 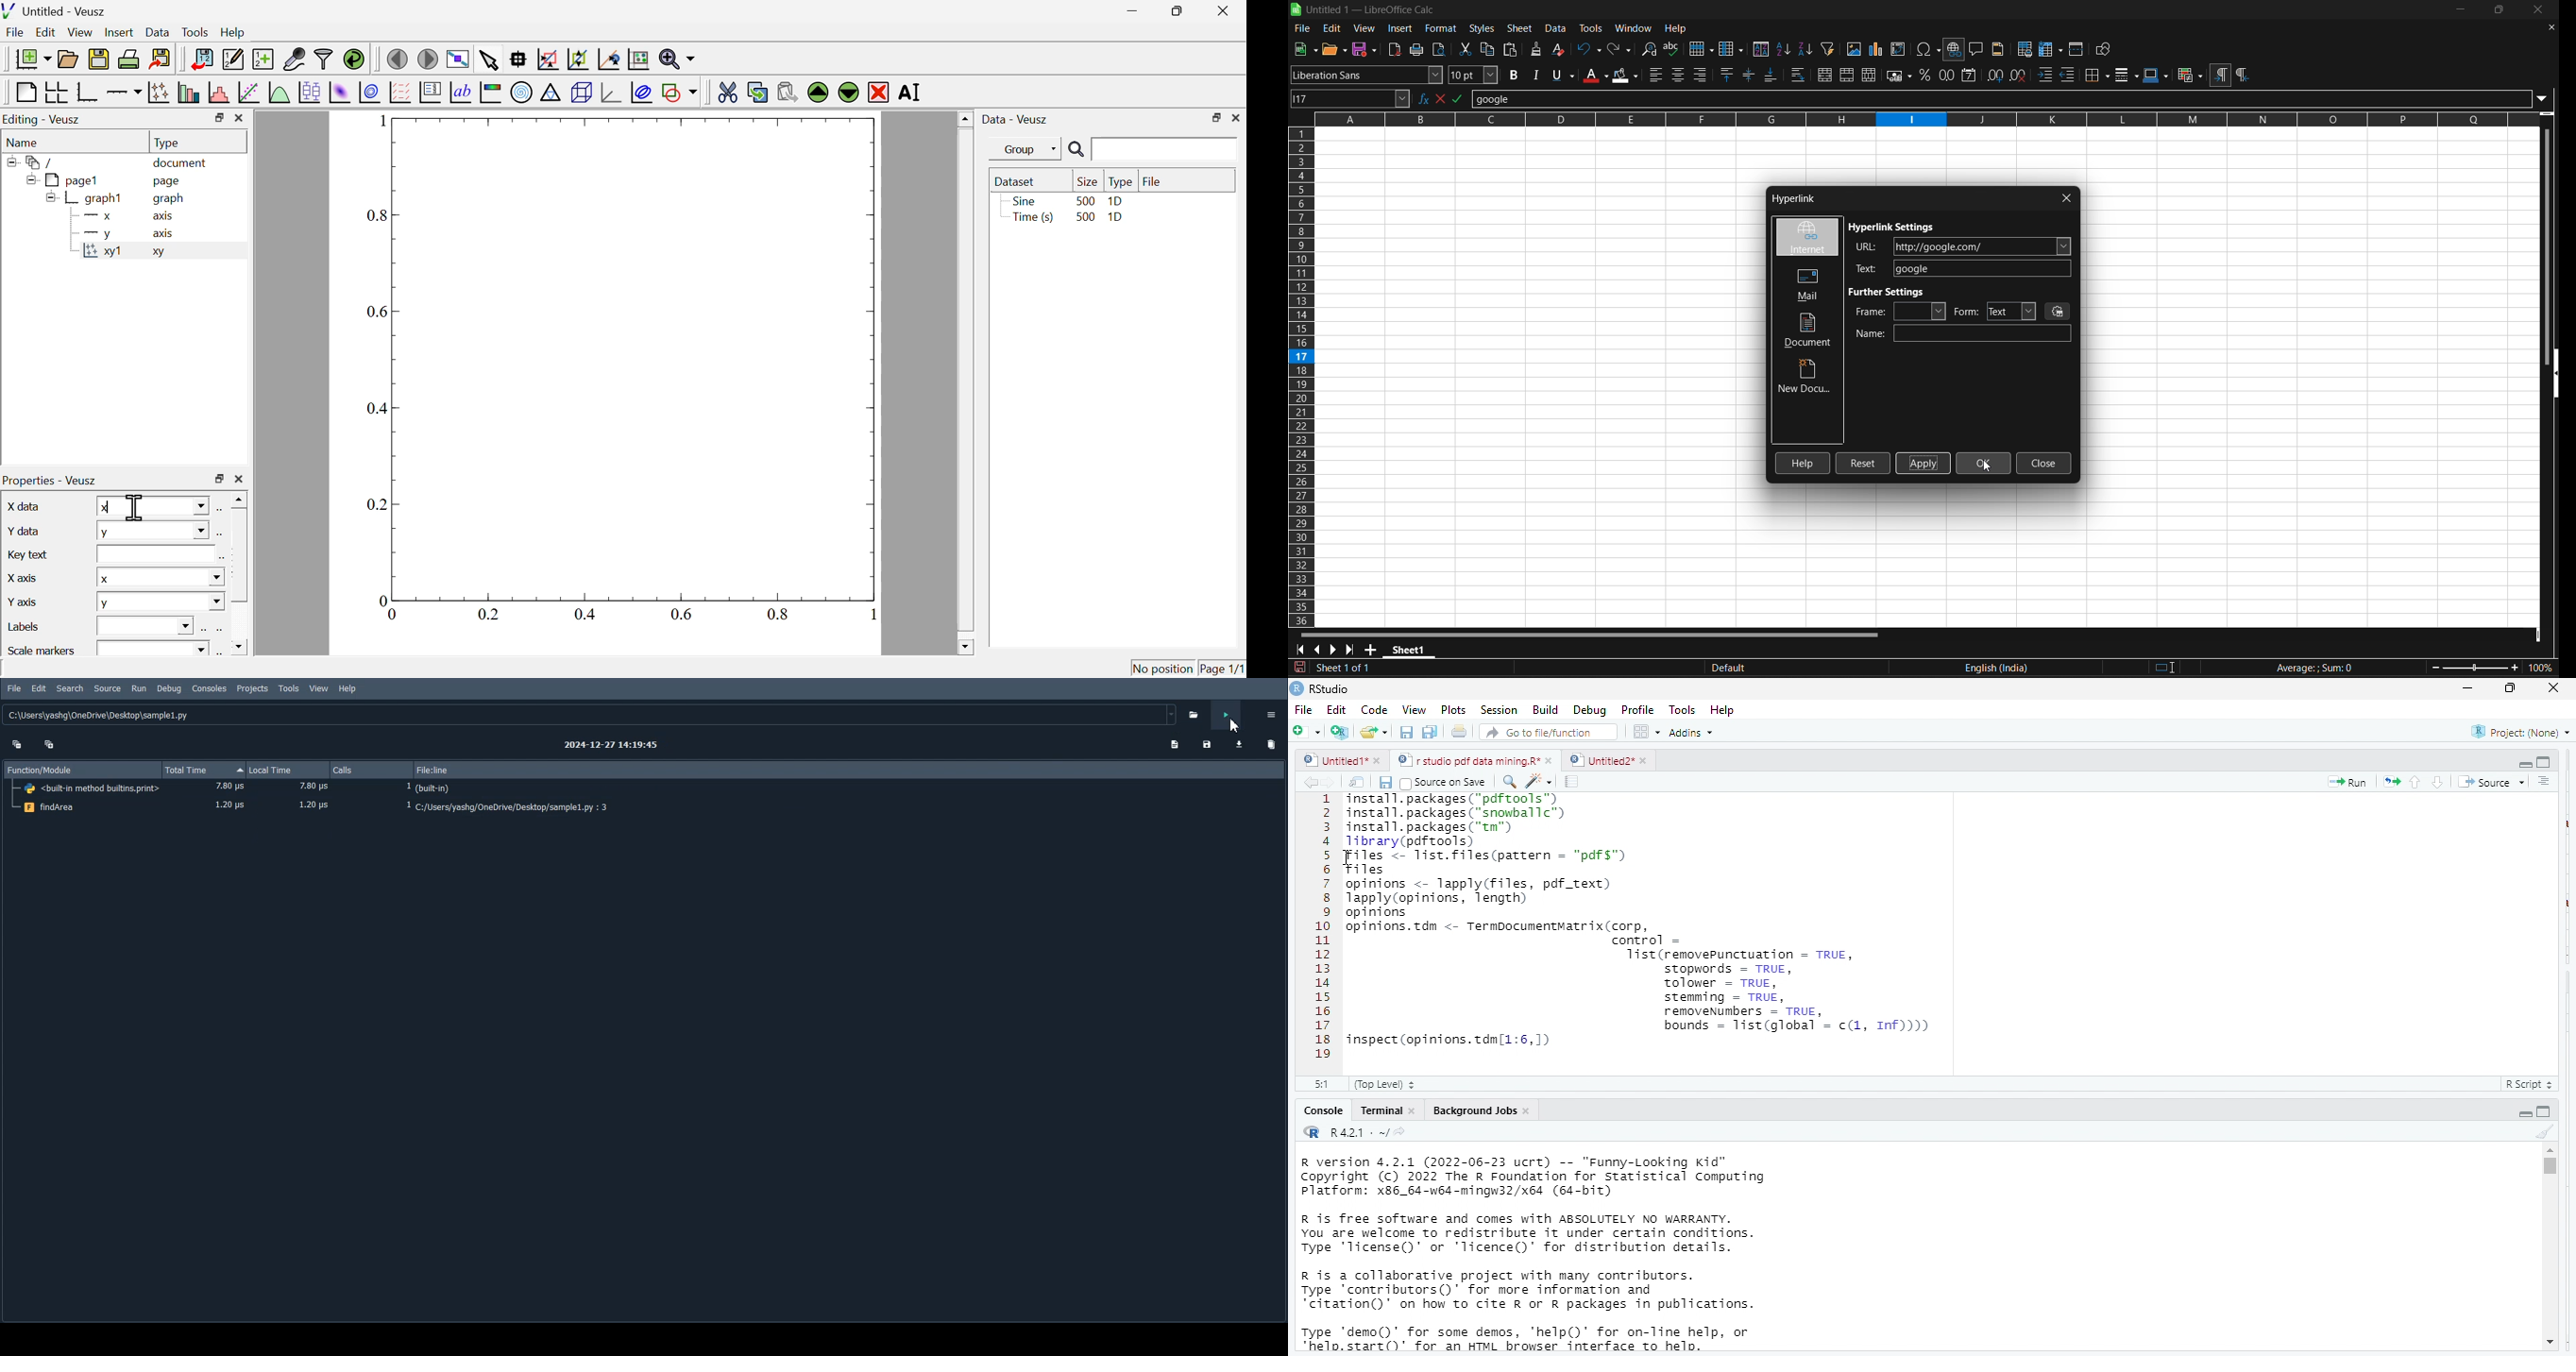 What do you see at coordinates (2024, 48) in the screenshot?
I see `define print area` at bounding box center [2024, 48].